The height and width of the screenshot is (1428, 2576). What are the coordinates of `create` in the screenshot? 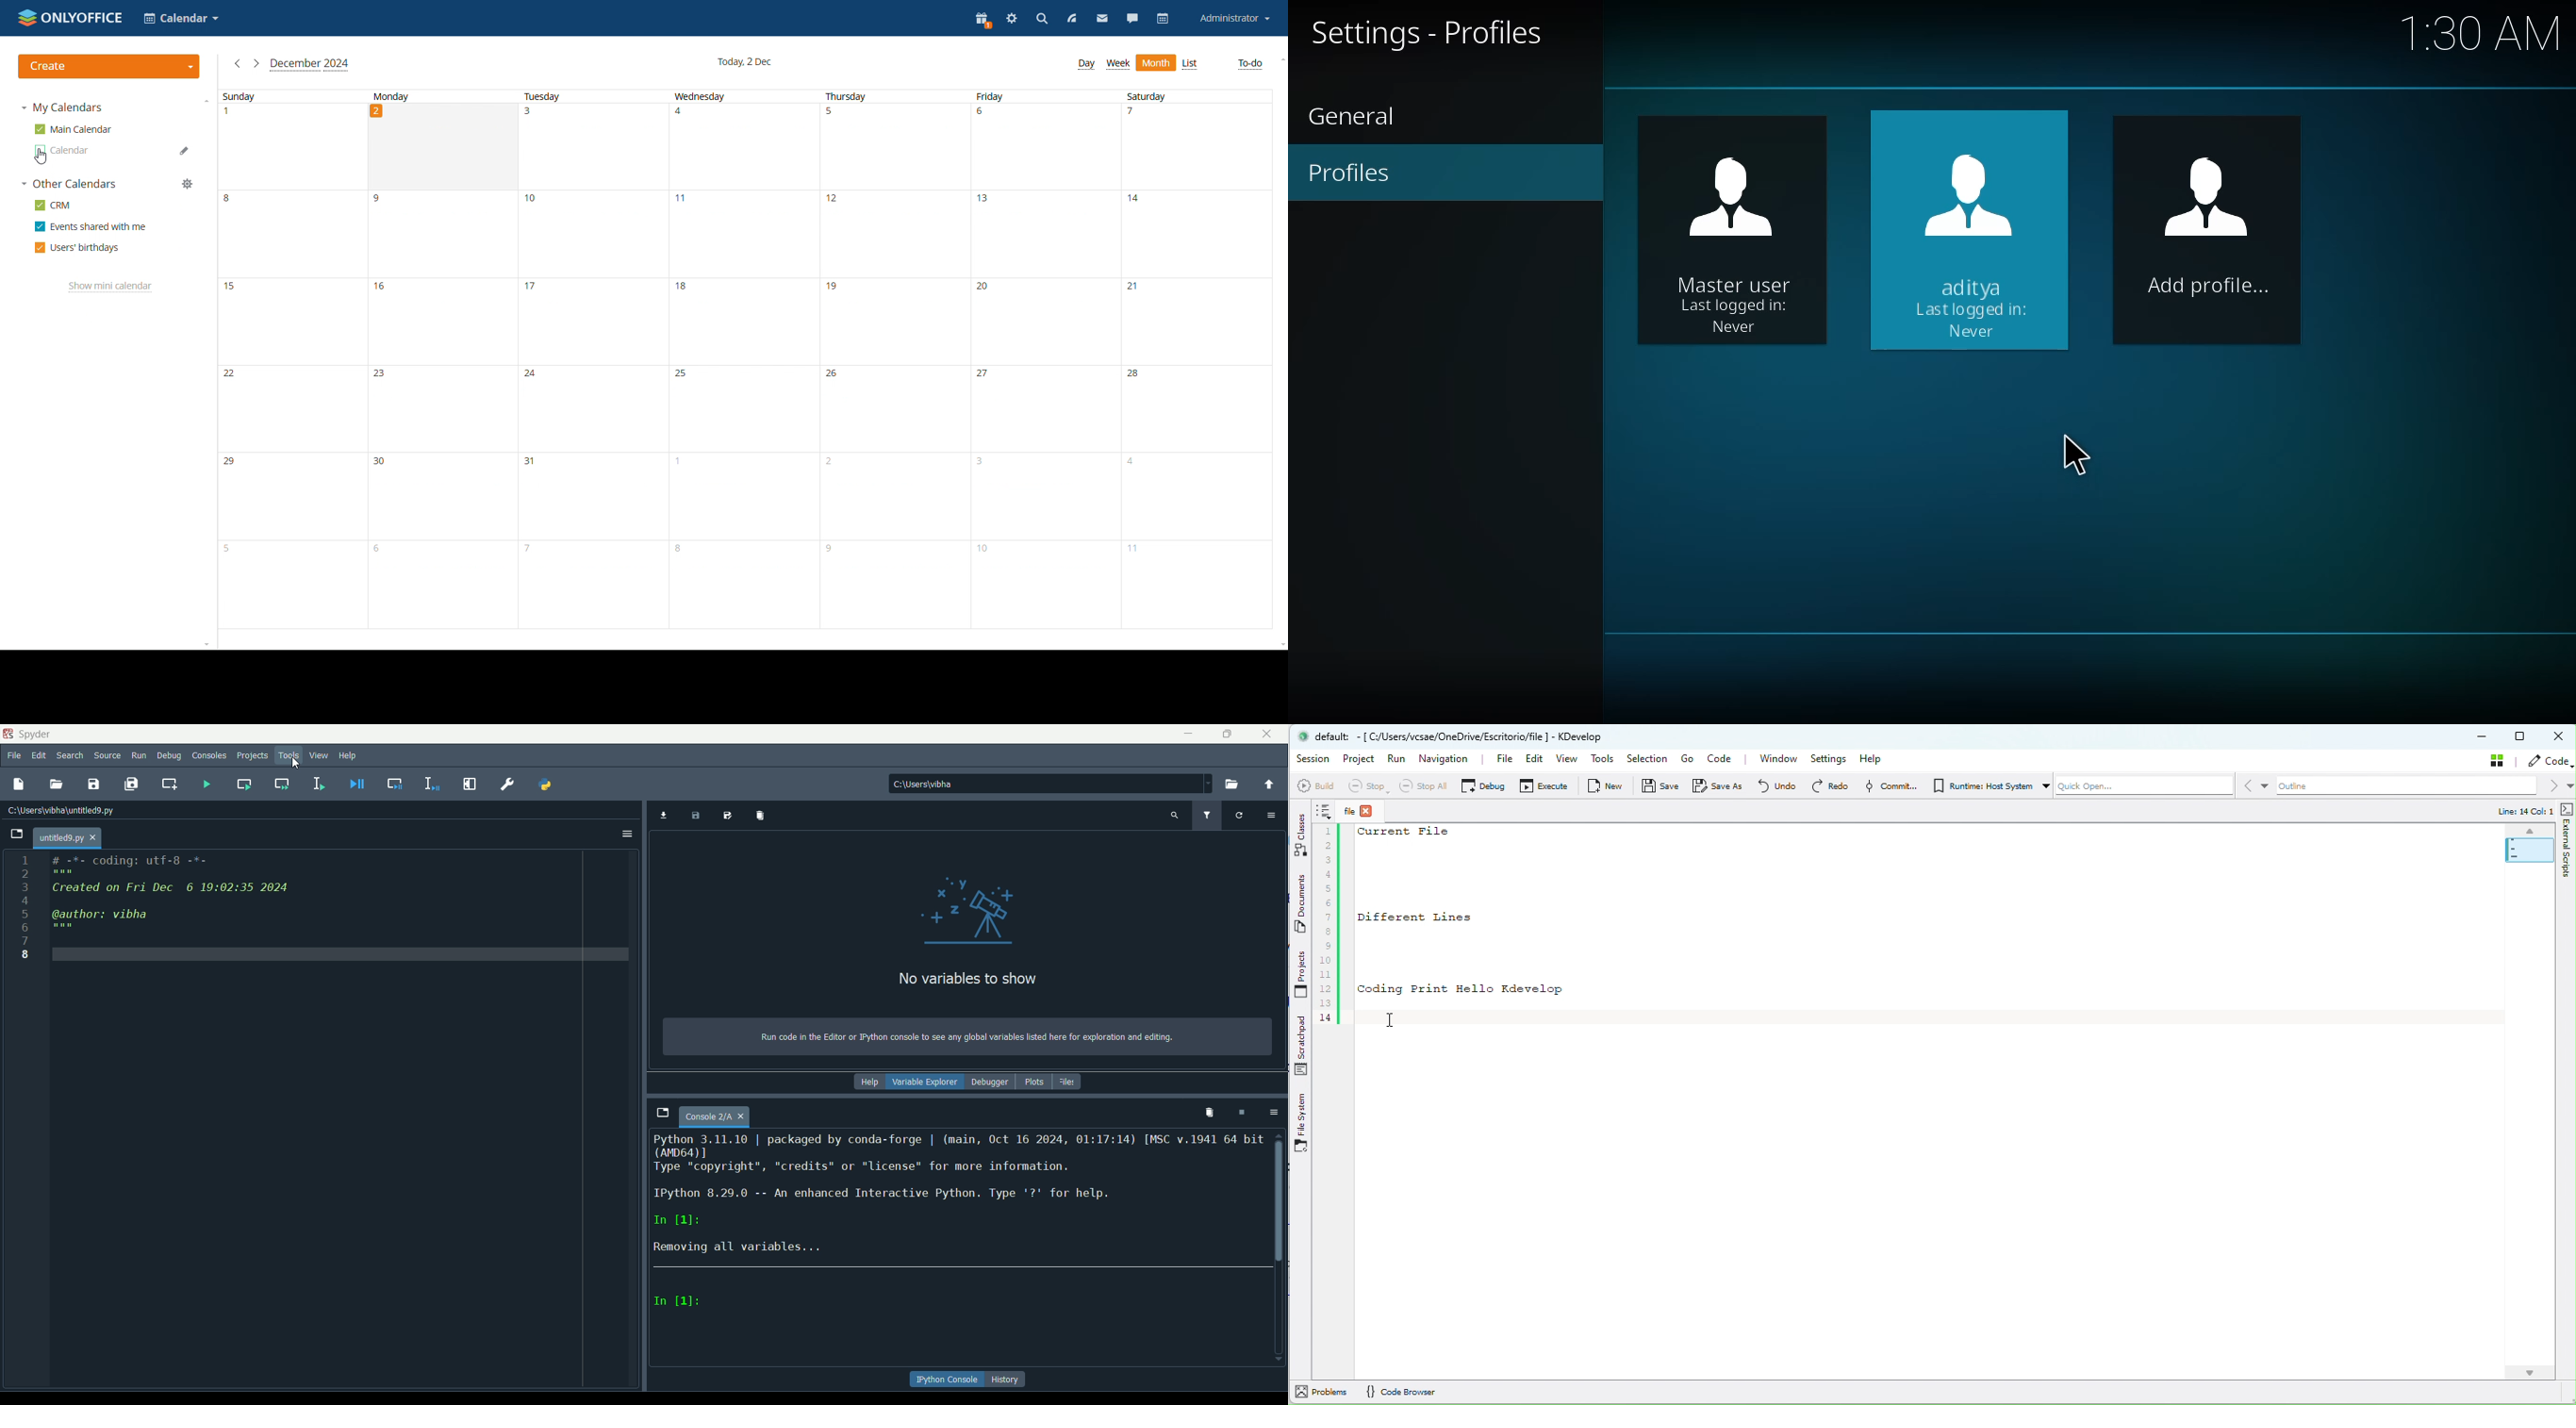 It's located at (109, 66).